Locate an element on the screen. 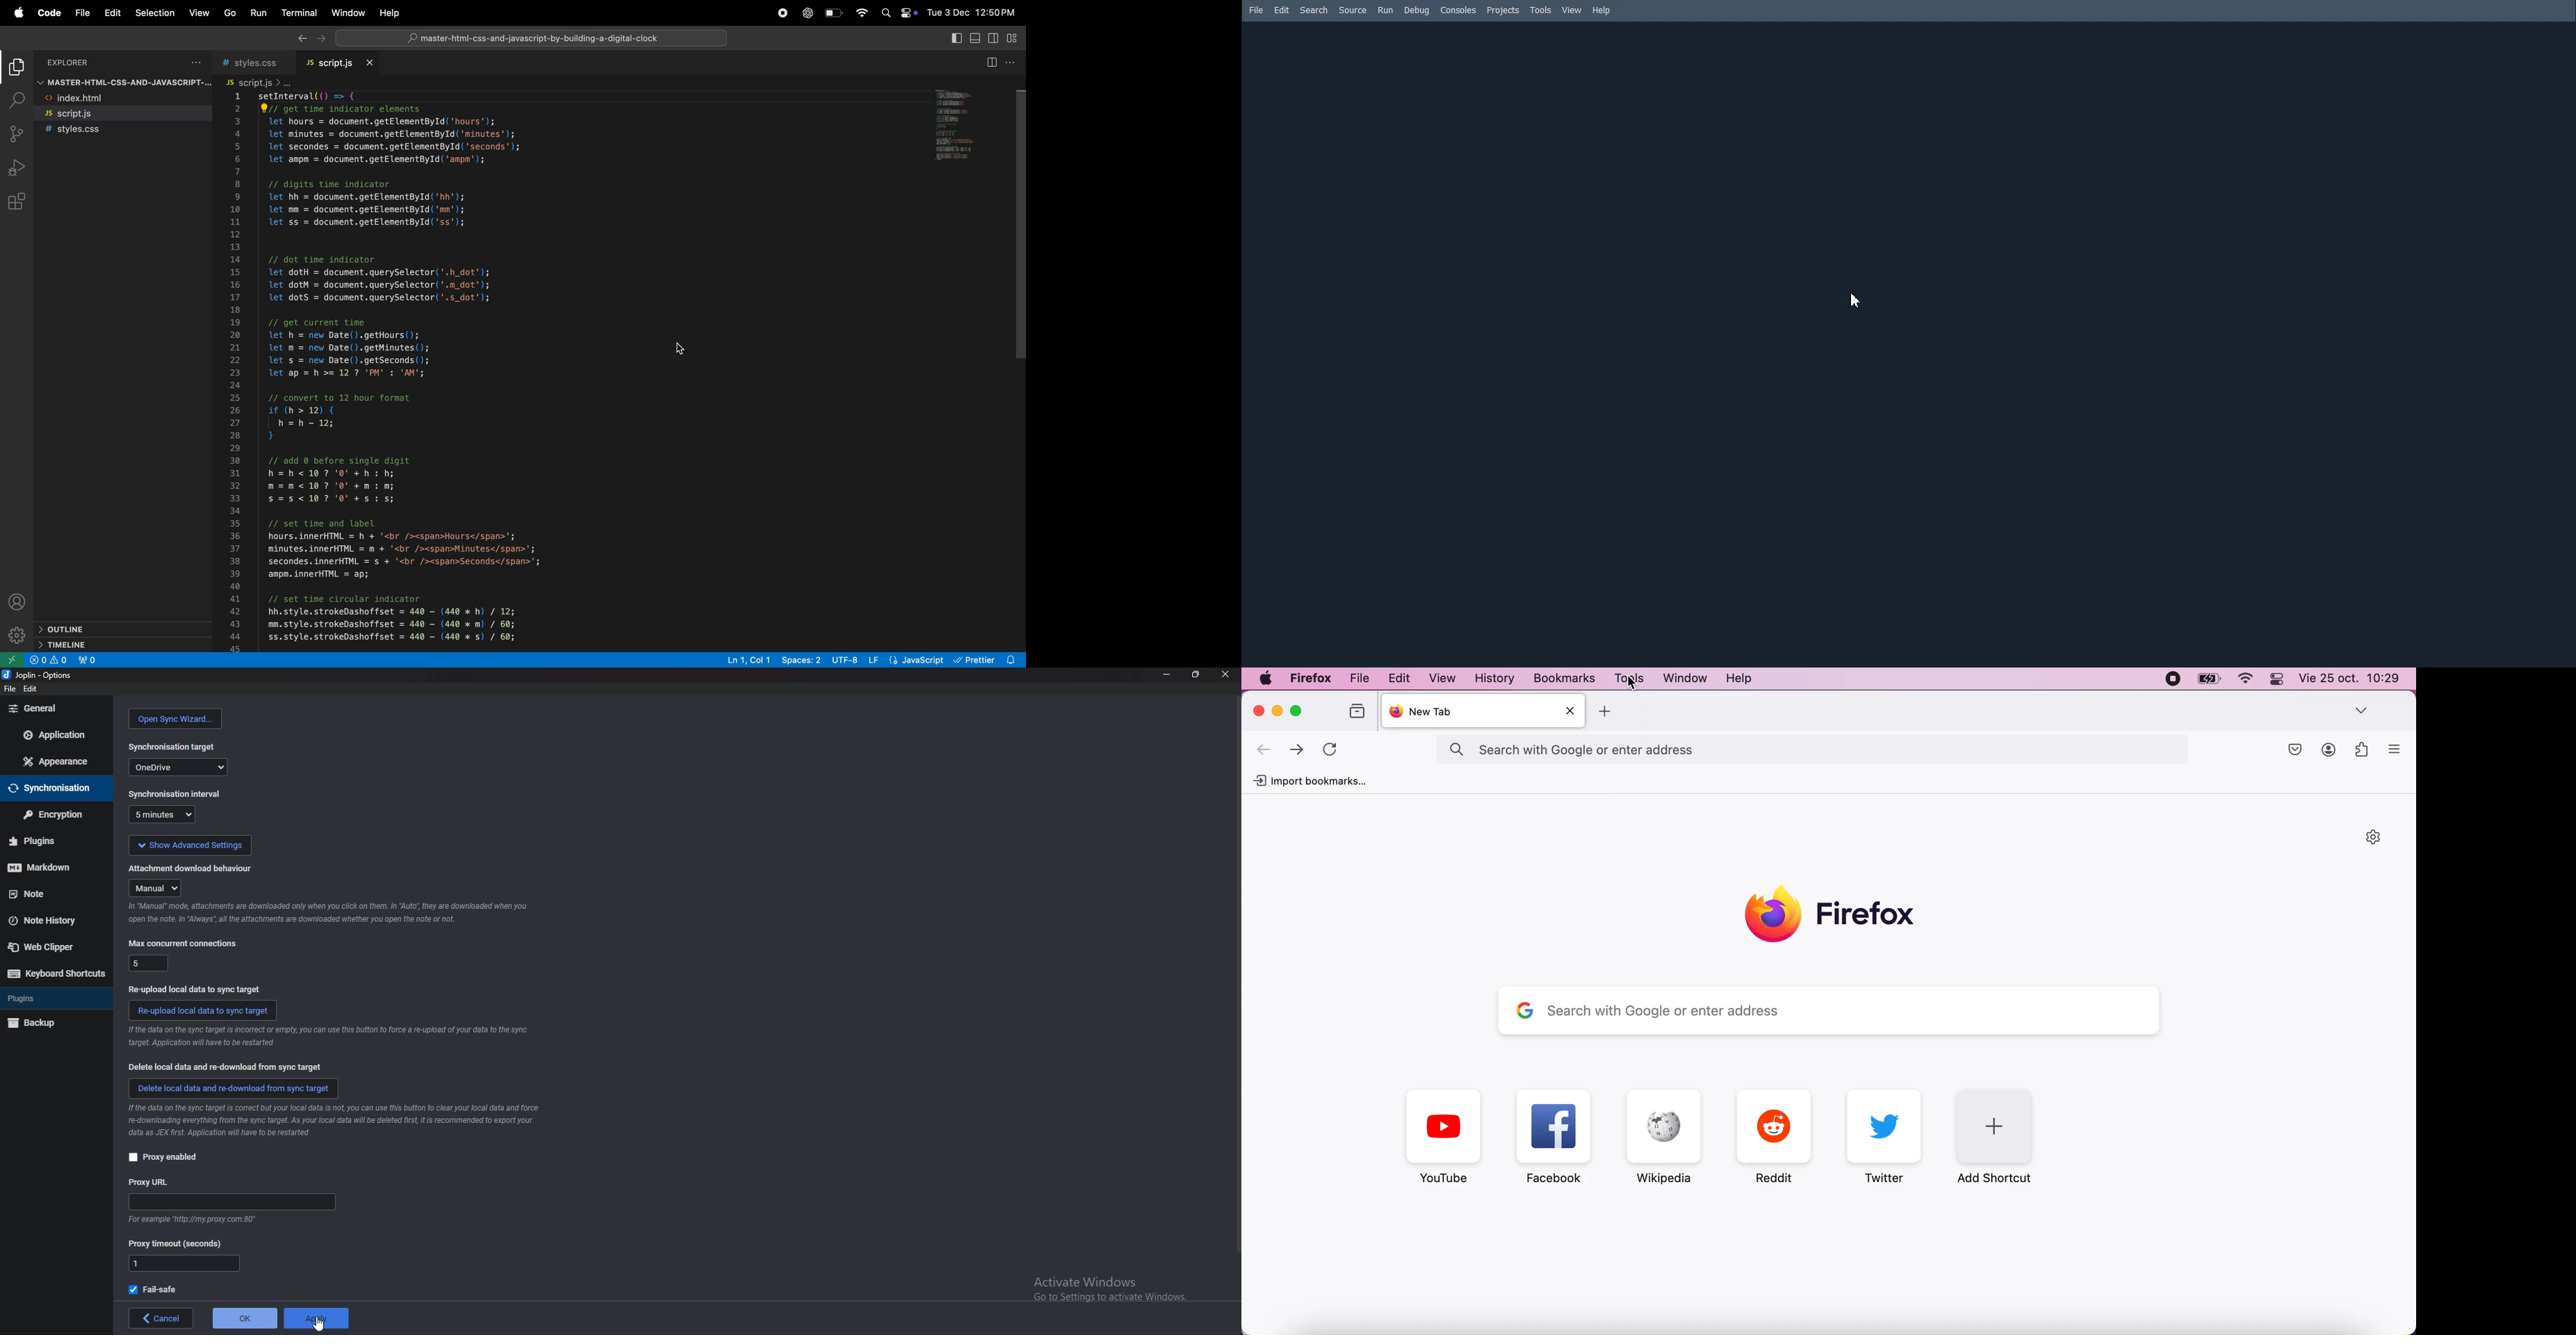  View is located at coordinates (1444, 678).